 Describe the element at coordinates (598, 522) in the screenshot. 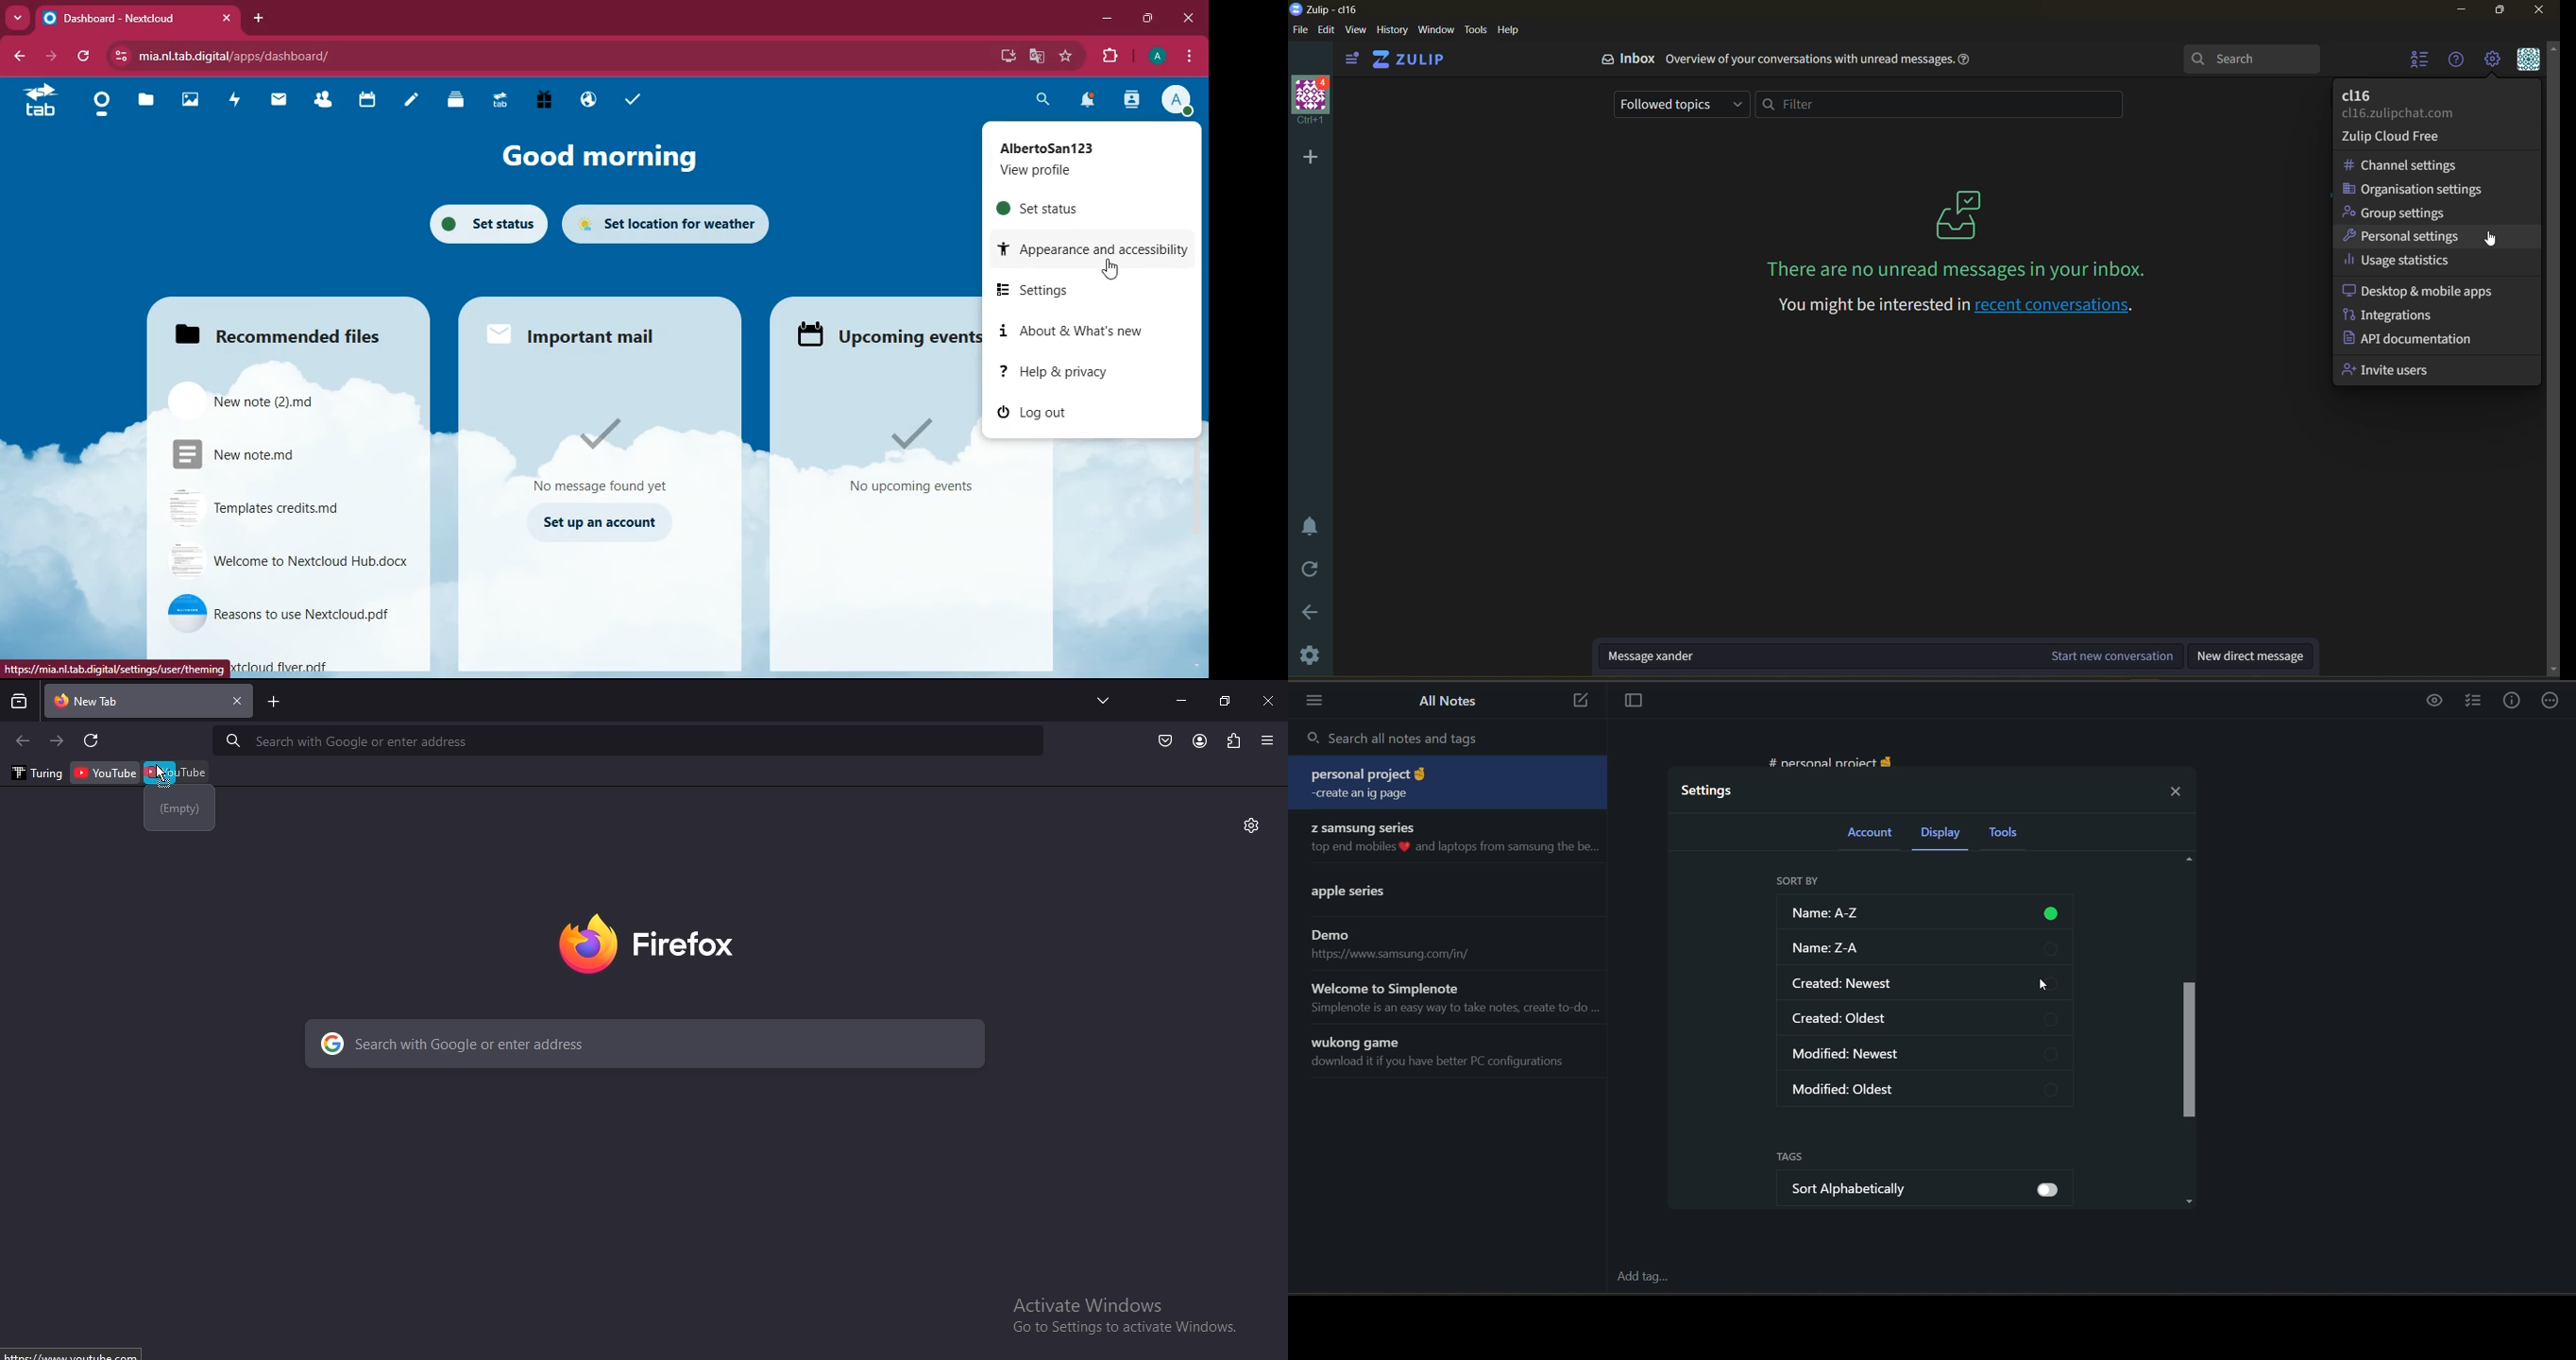

I see `set up an account` at that location.